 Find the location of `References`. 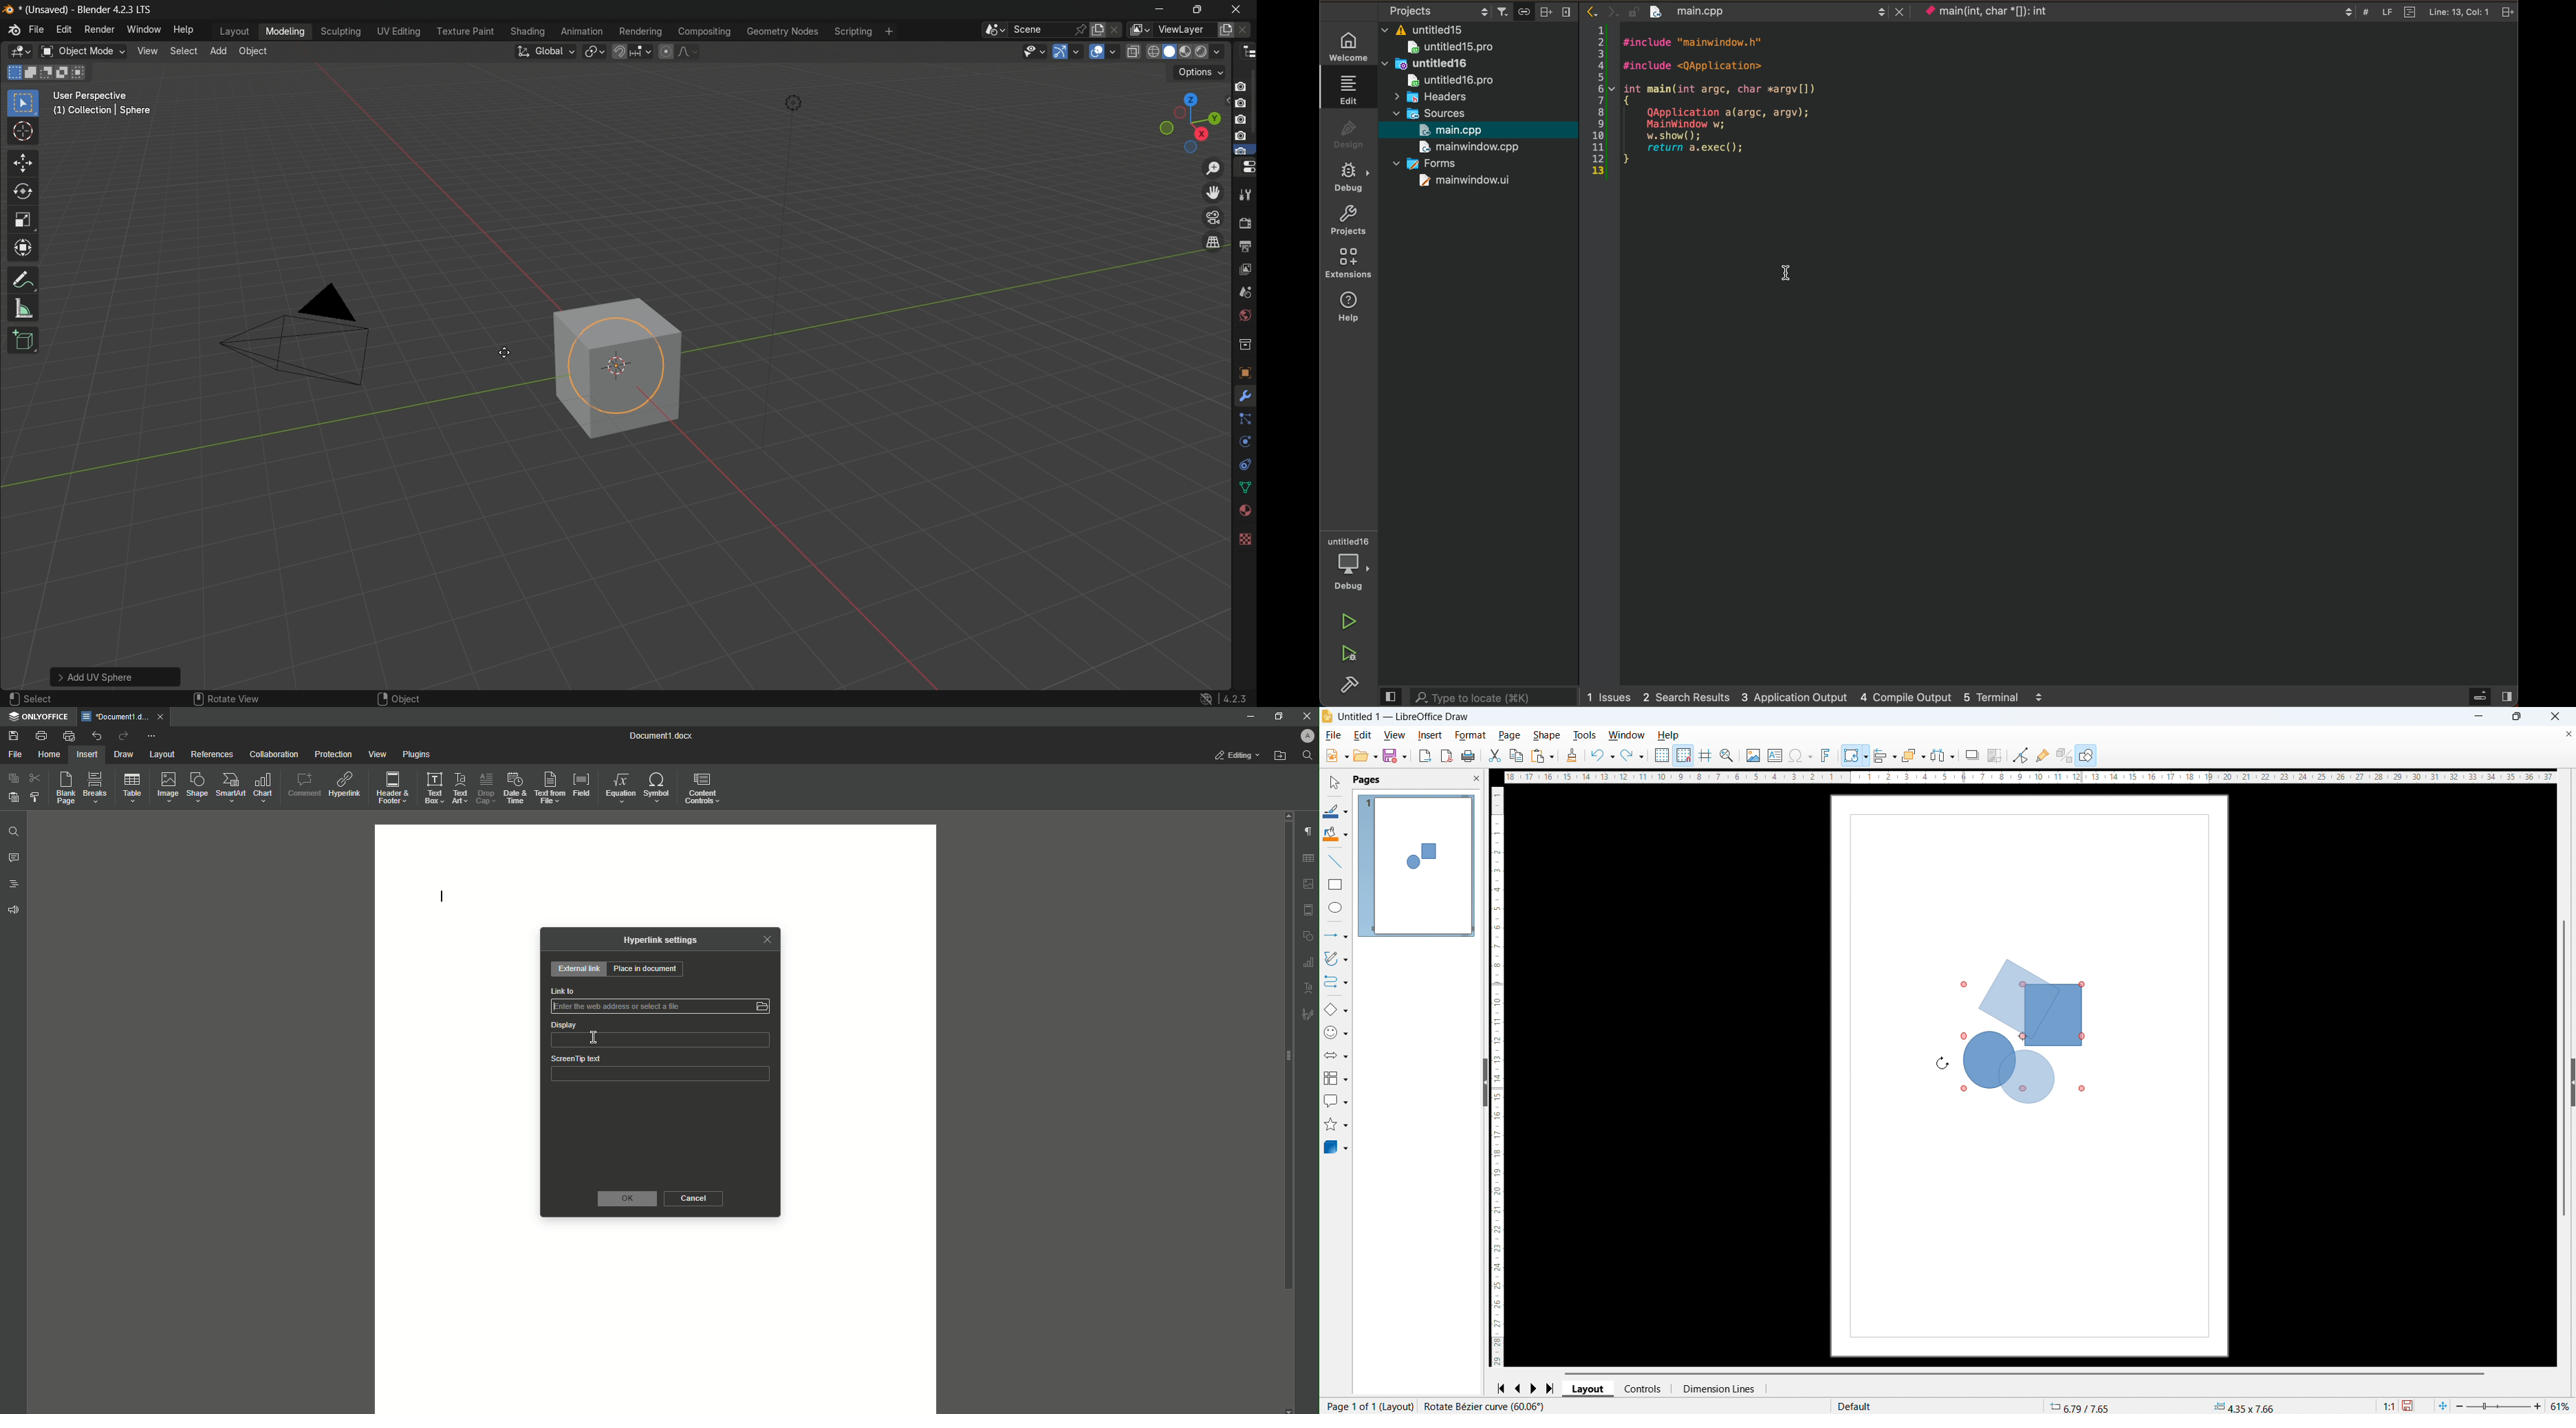

References is located at coordinates (212, 754).